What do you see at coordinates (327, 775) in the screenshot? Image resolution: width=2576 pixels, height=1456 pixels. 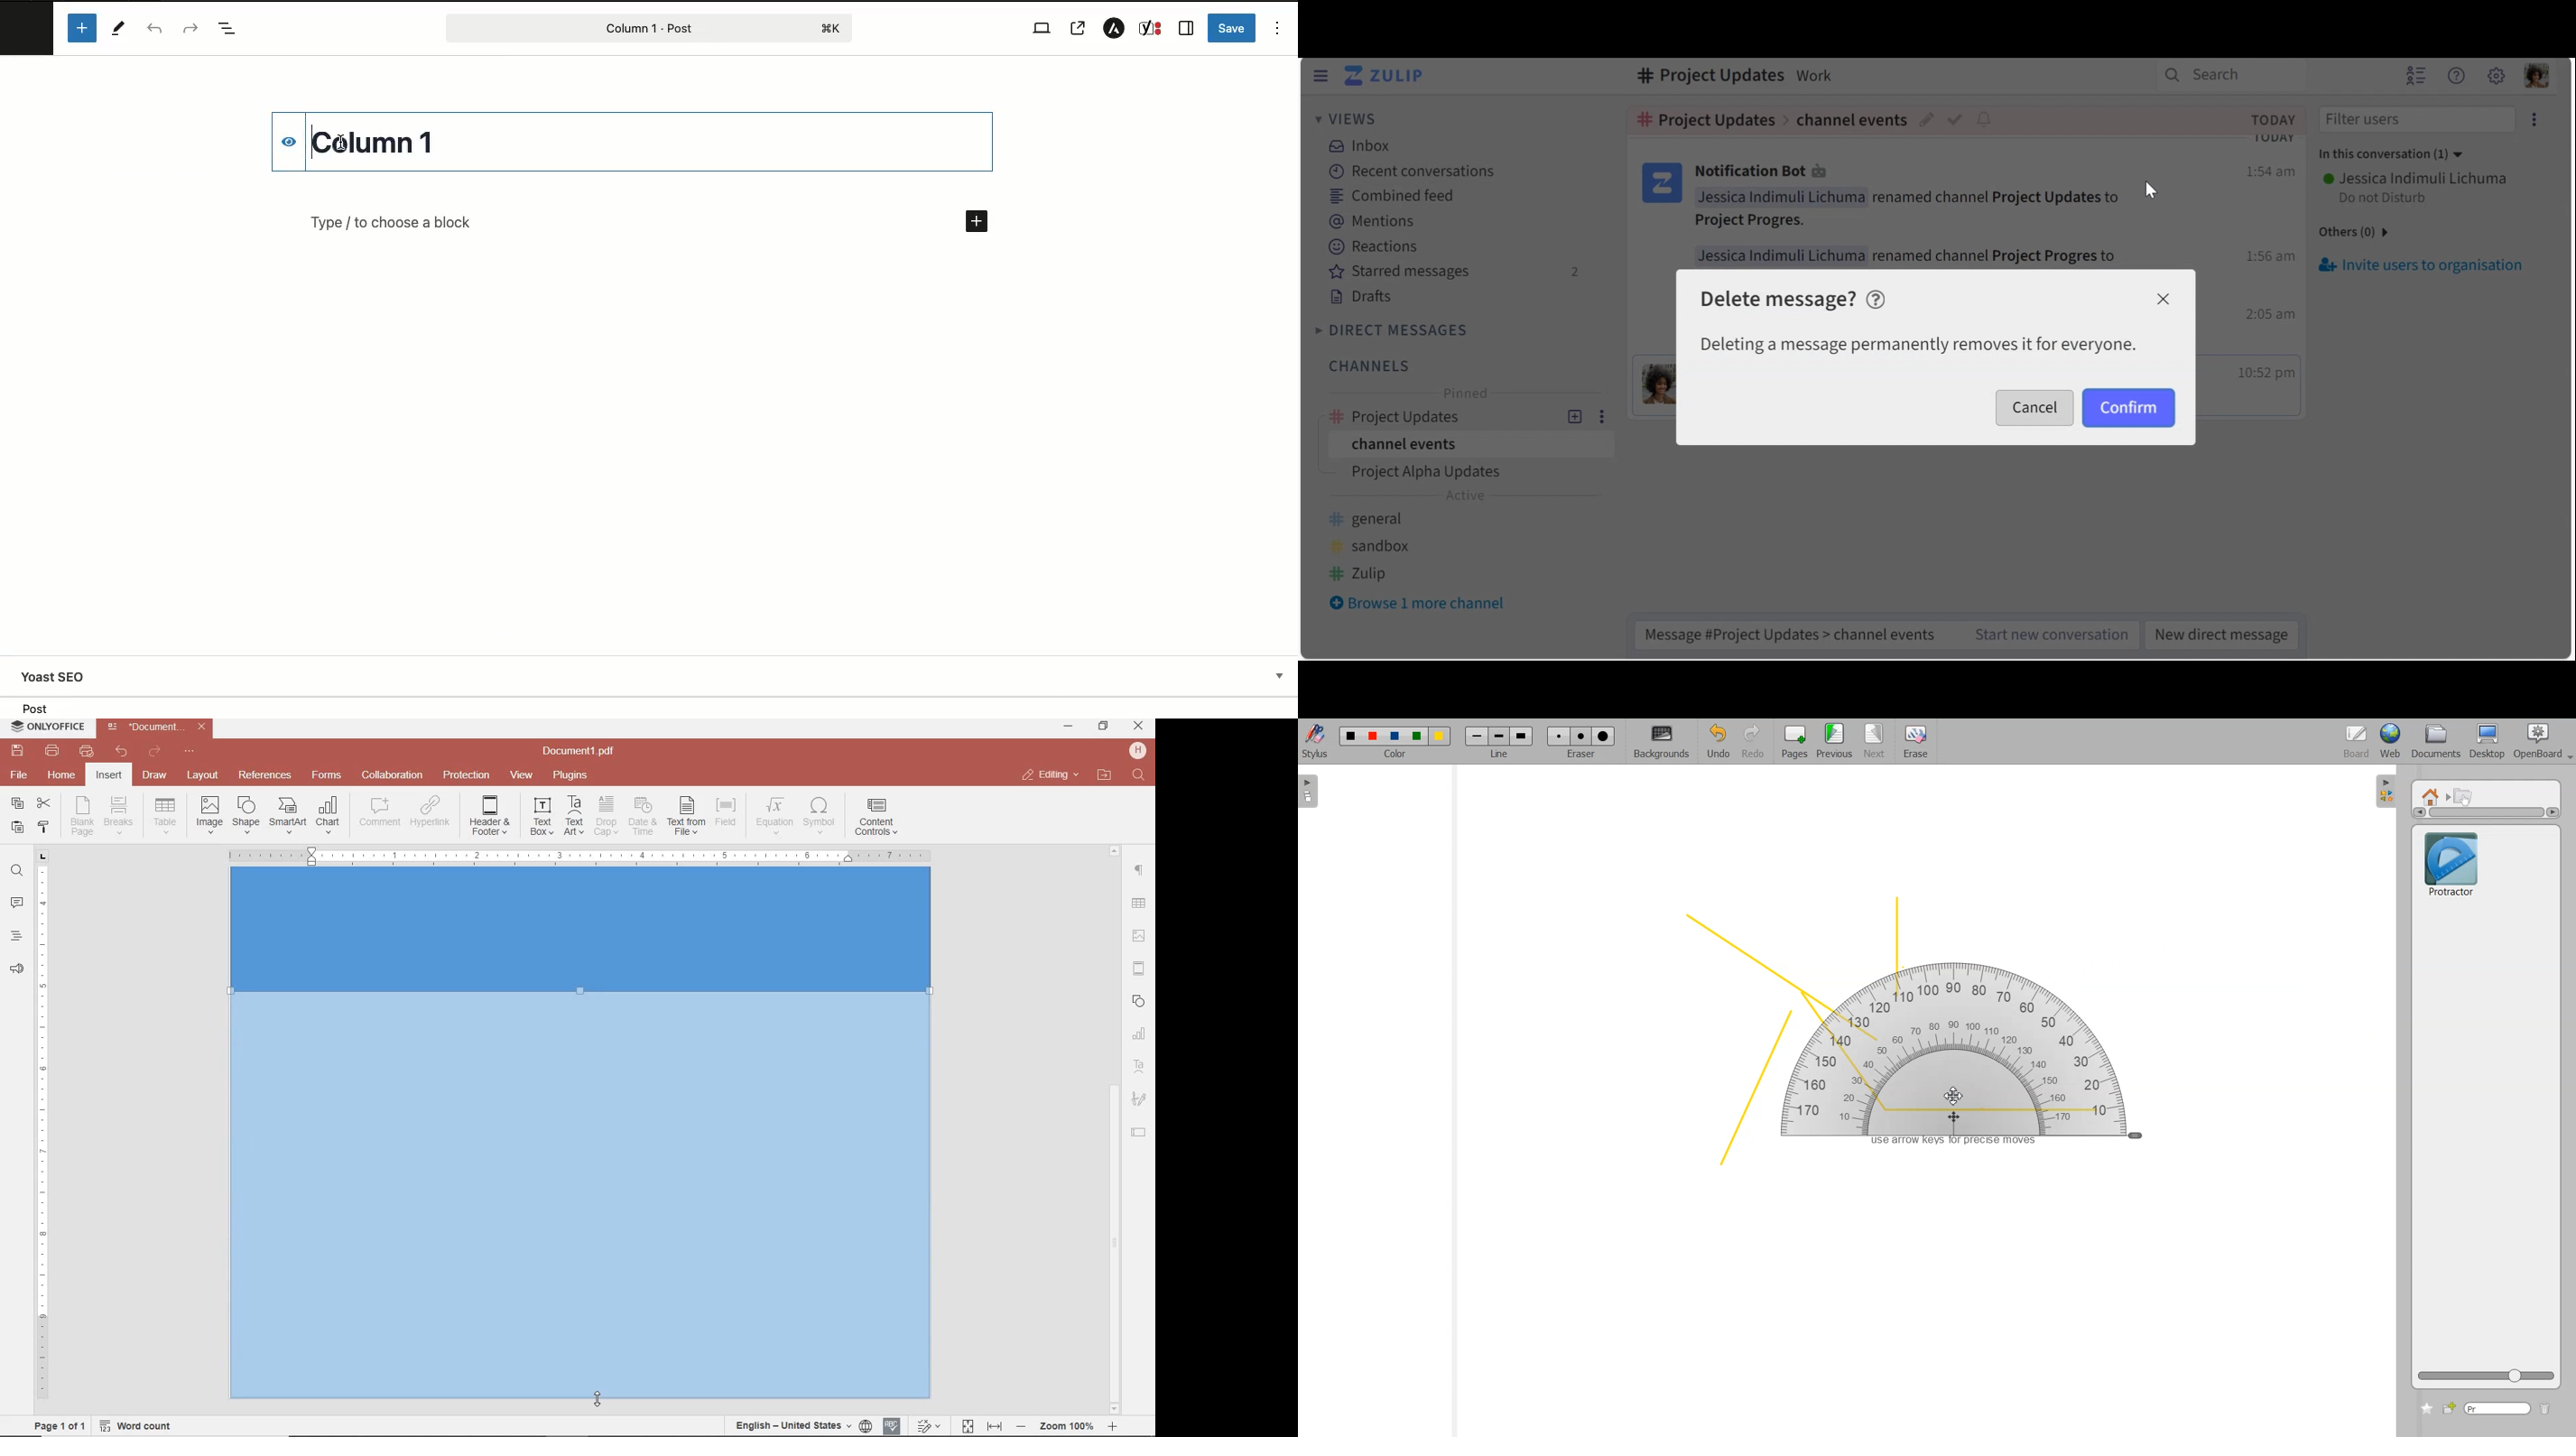 I see `forms` at bounding box center [327, 775].